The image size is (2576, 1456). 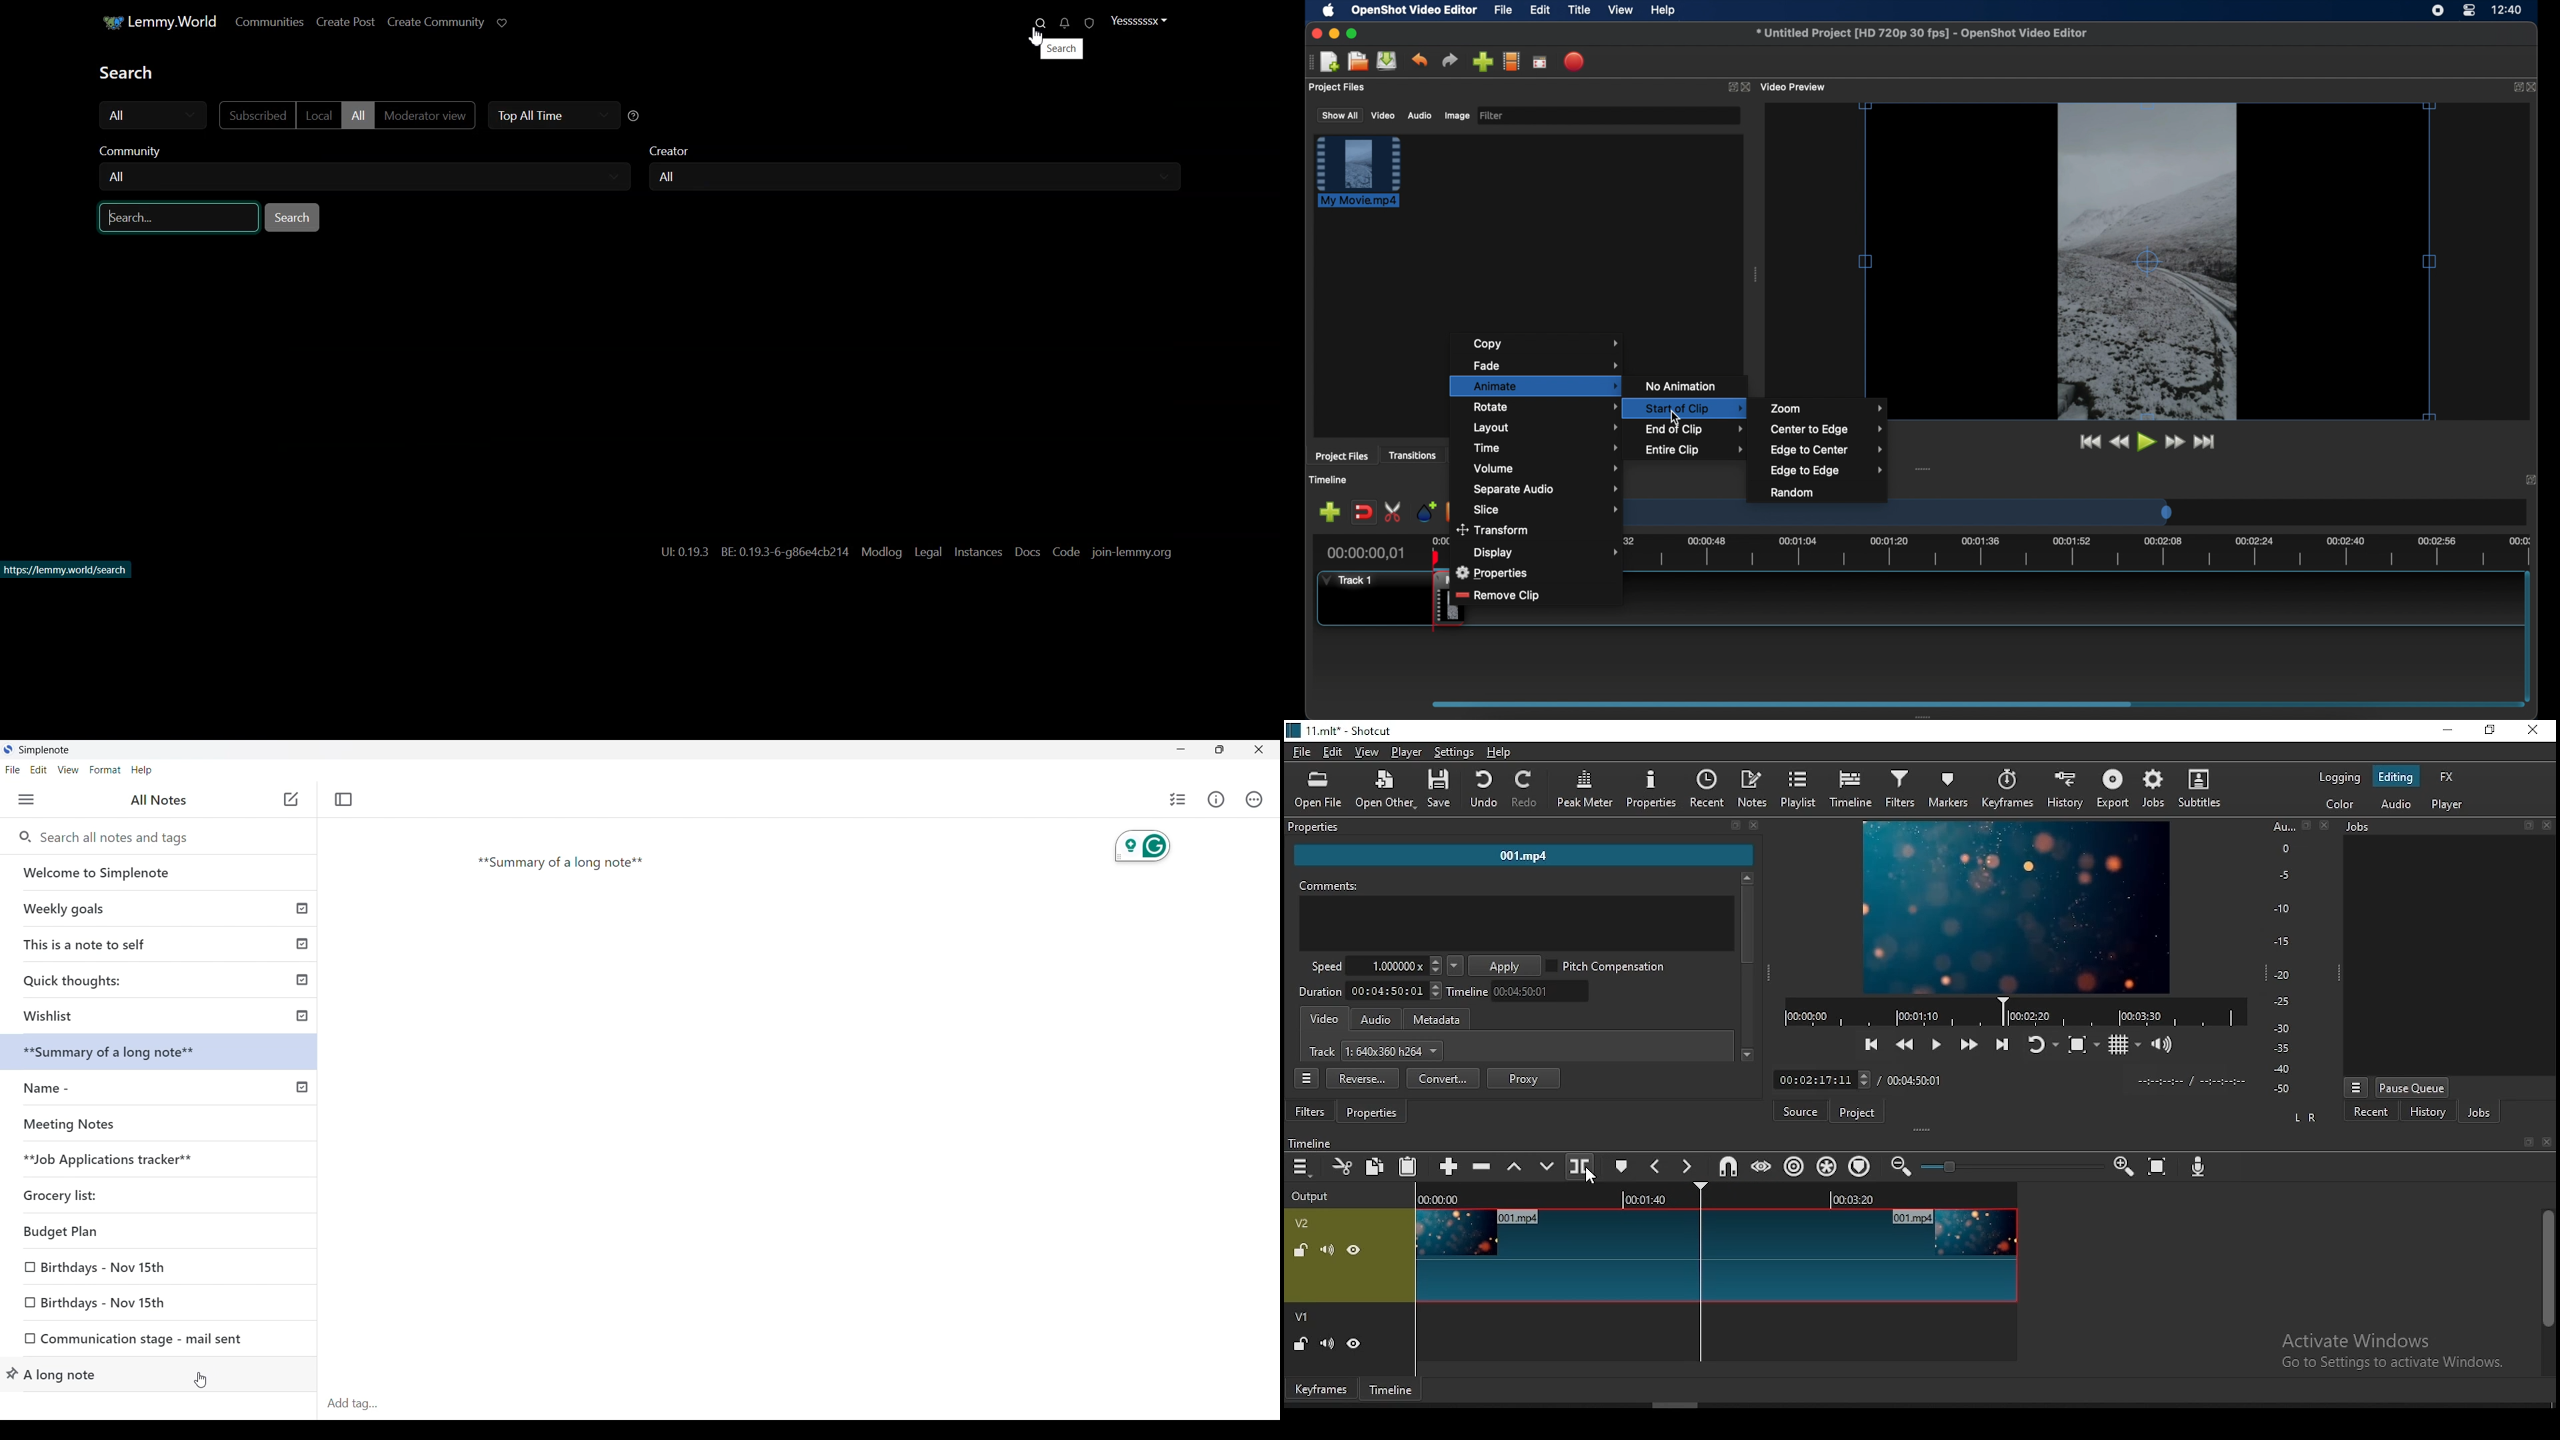 What do you see at coordinates (1546, 428) in the screenshot?
I see `layout menu` at bounding box center [1546, 428].